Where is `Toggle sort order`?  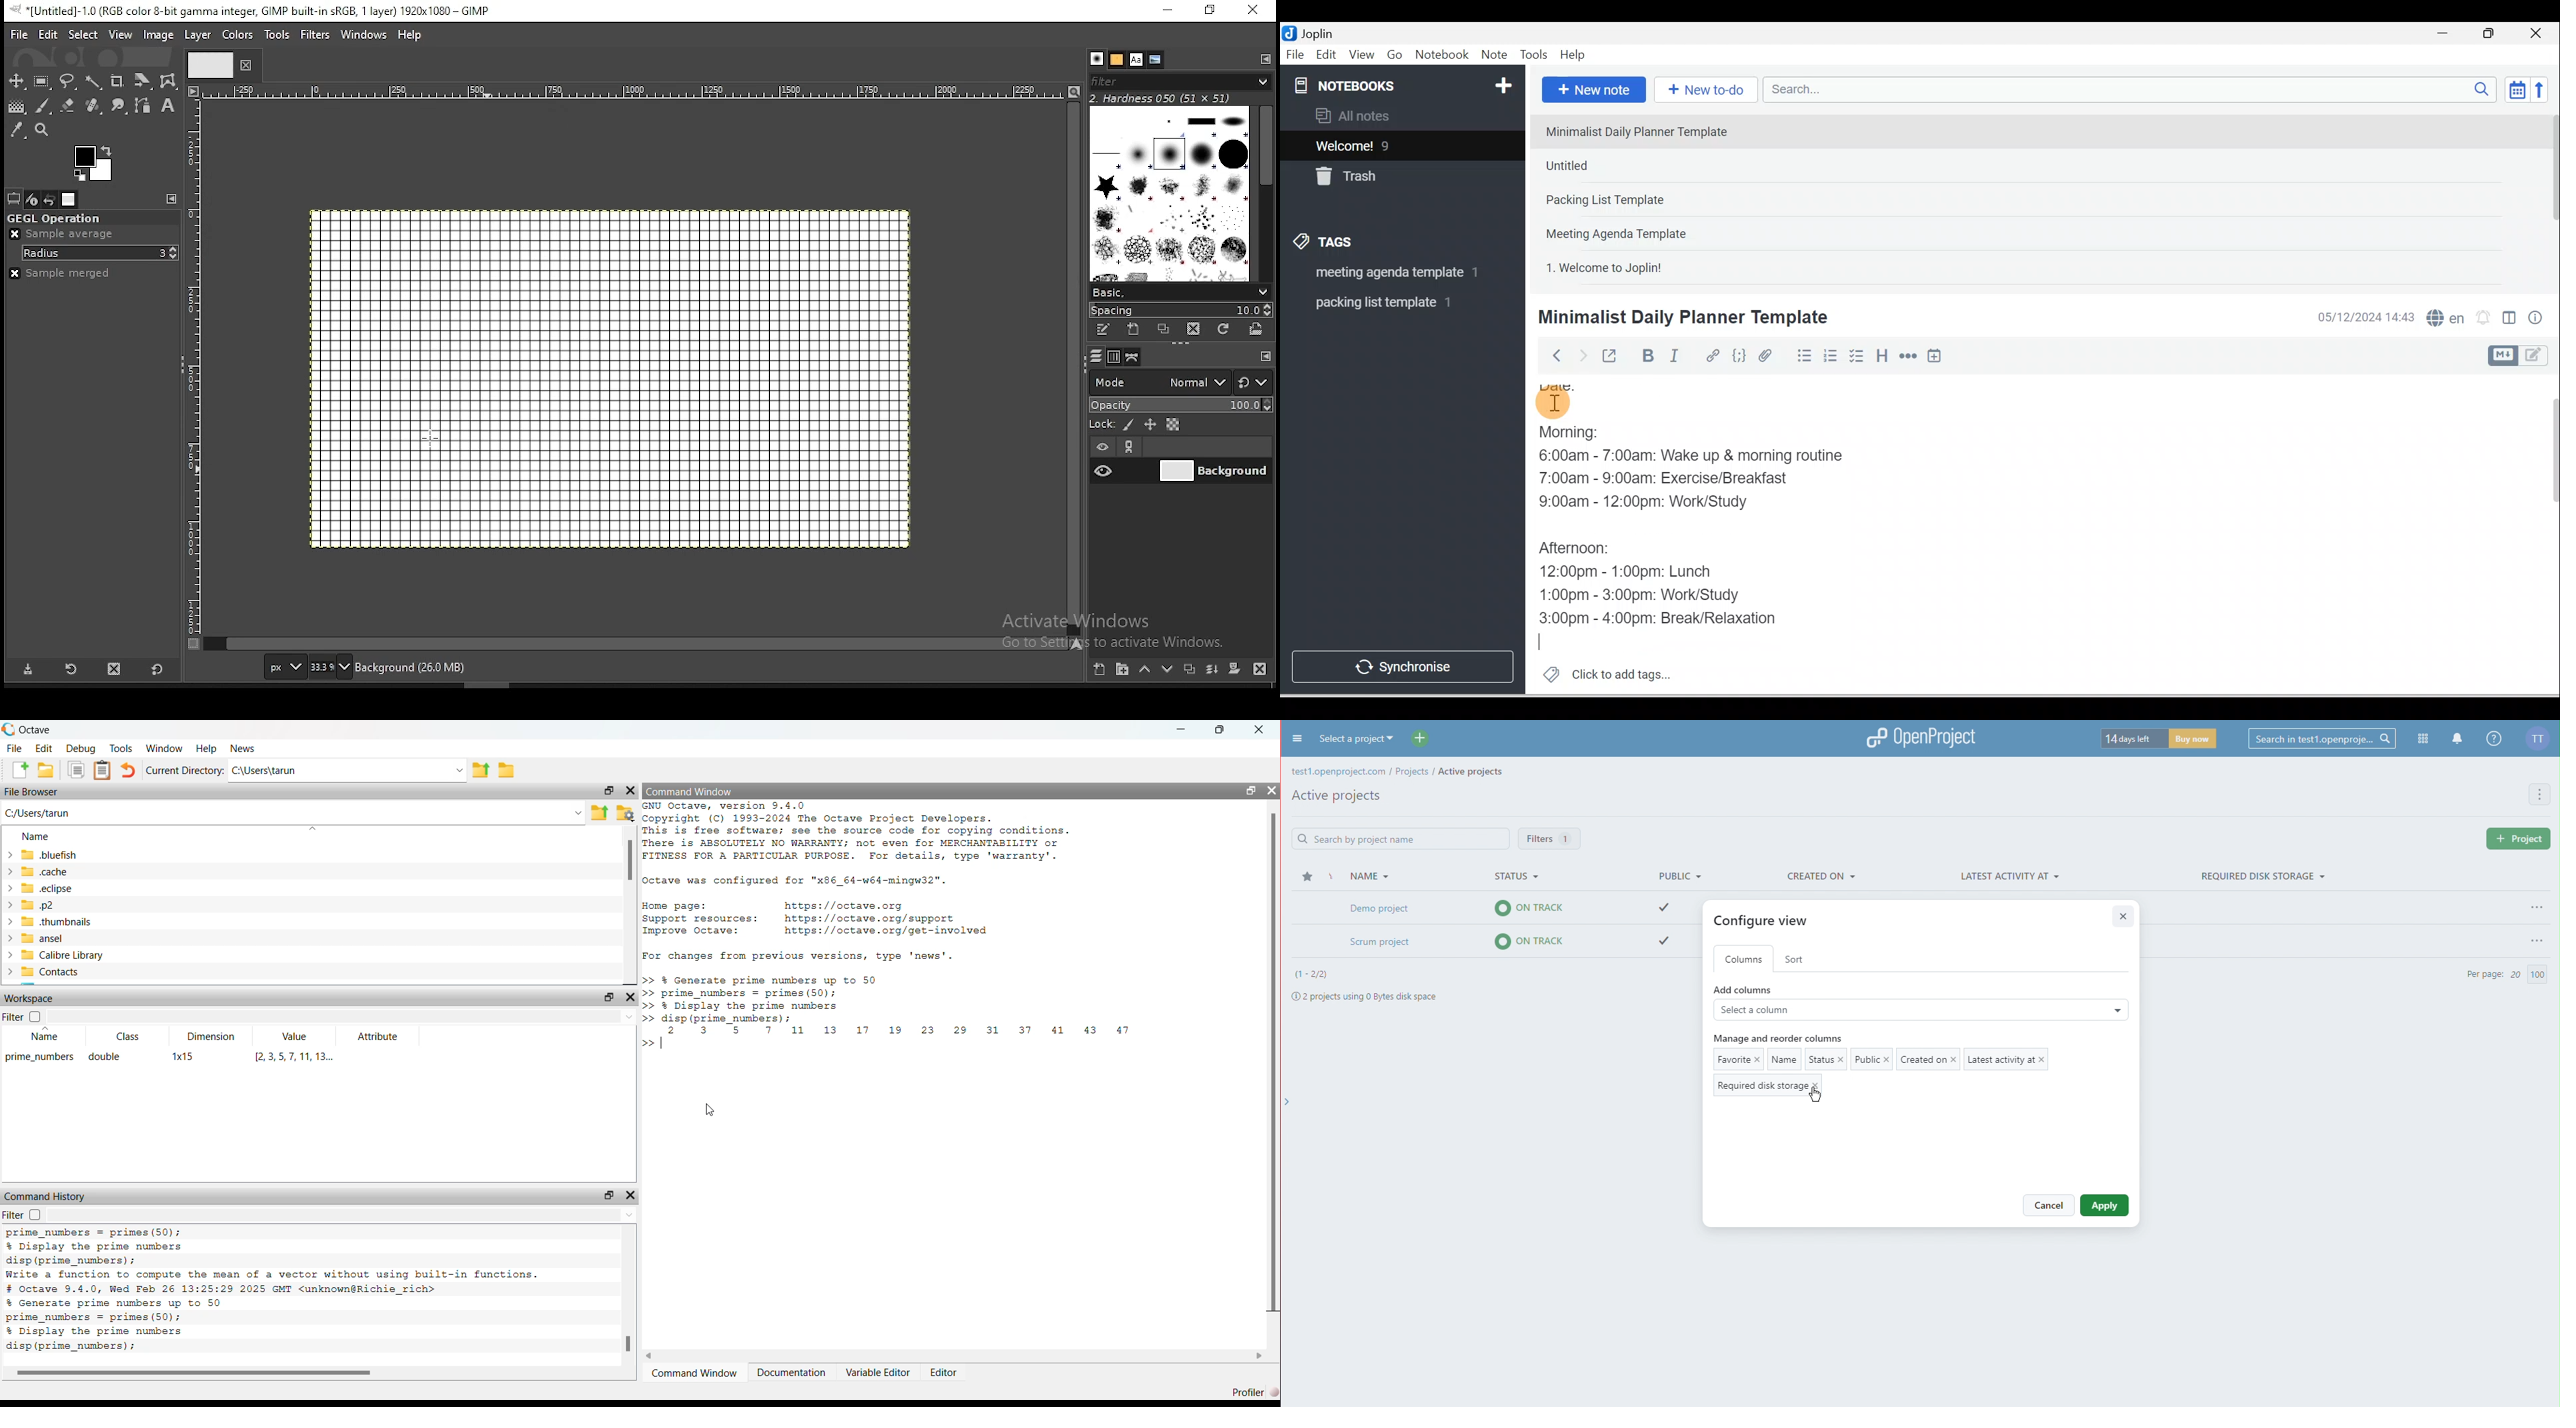
Toggle sort order is located at coordinates (2517, 89).